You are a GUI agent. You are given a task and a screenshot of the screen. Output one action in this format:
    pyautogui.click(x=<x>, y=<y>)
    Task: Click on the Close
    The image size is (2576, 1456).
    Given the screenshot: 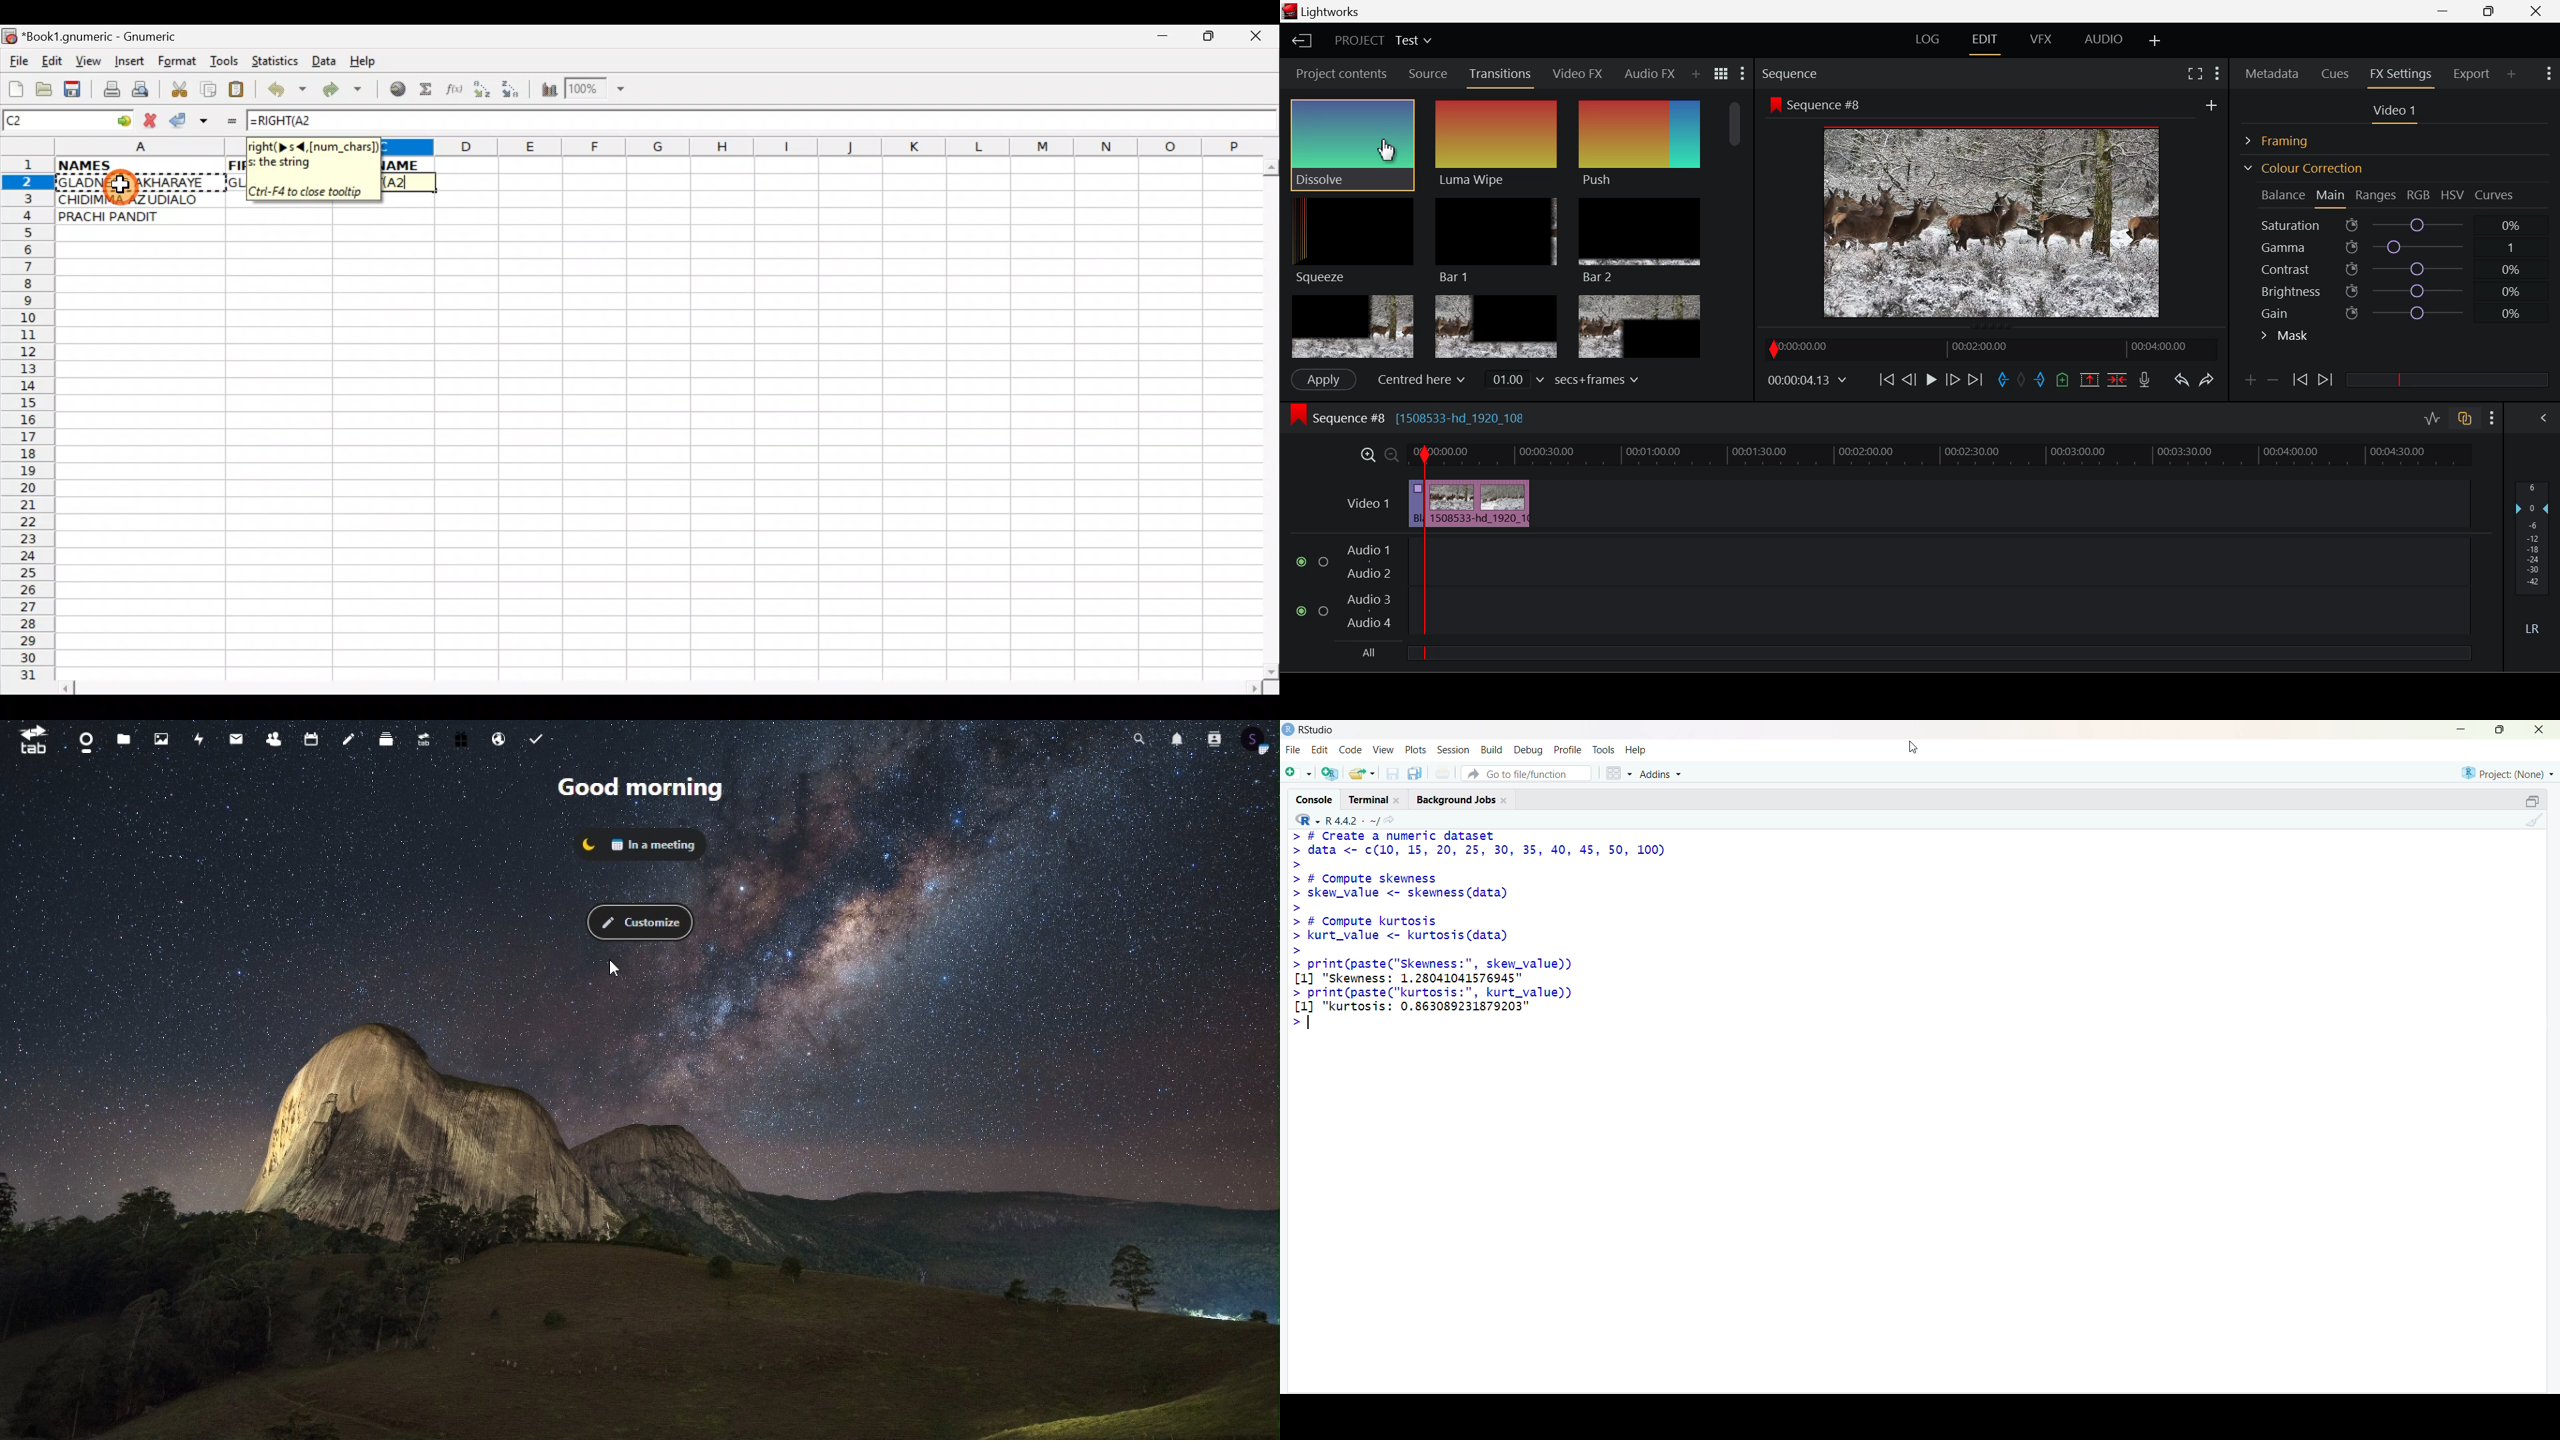 What is the action you would take?
    pyautogui.click(x=1259, y=39)
    